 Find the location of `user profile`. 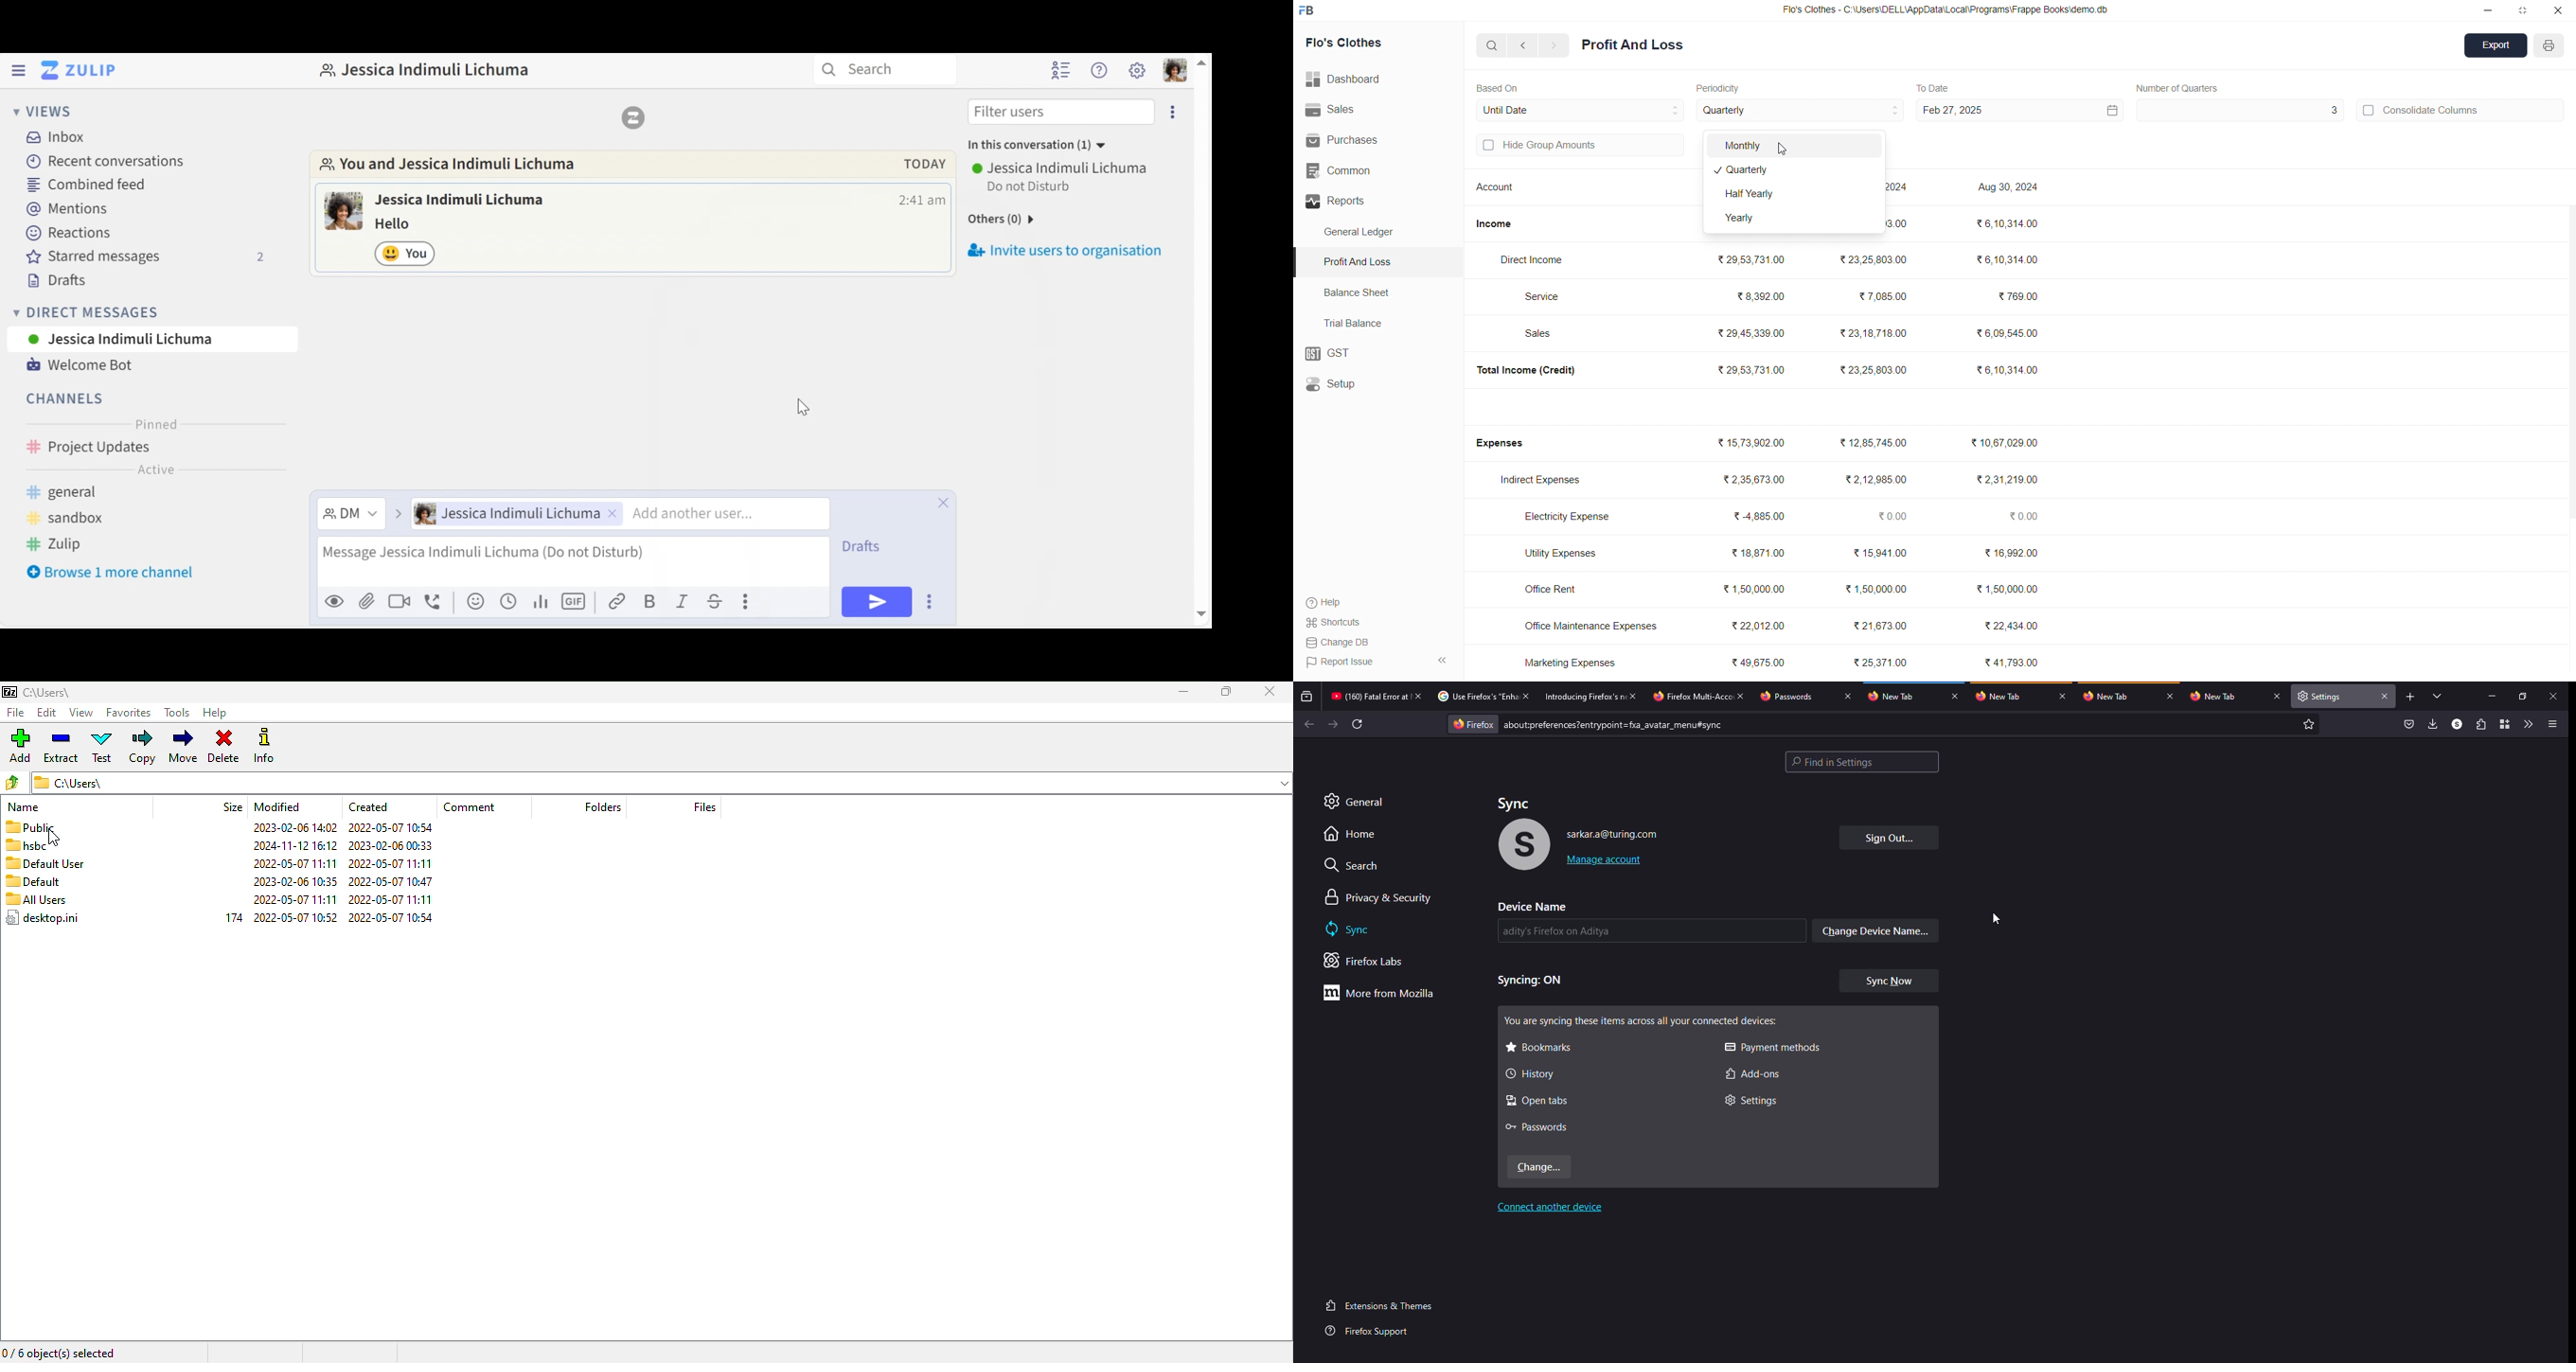

user profile is located at coordinates (344, 213).